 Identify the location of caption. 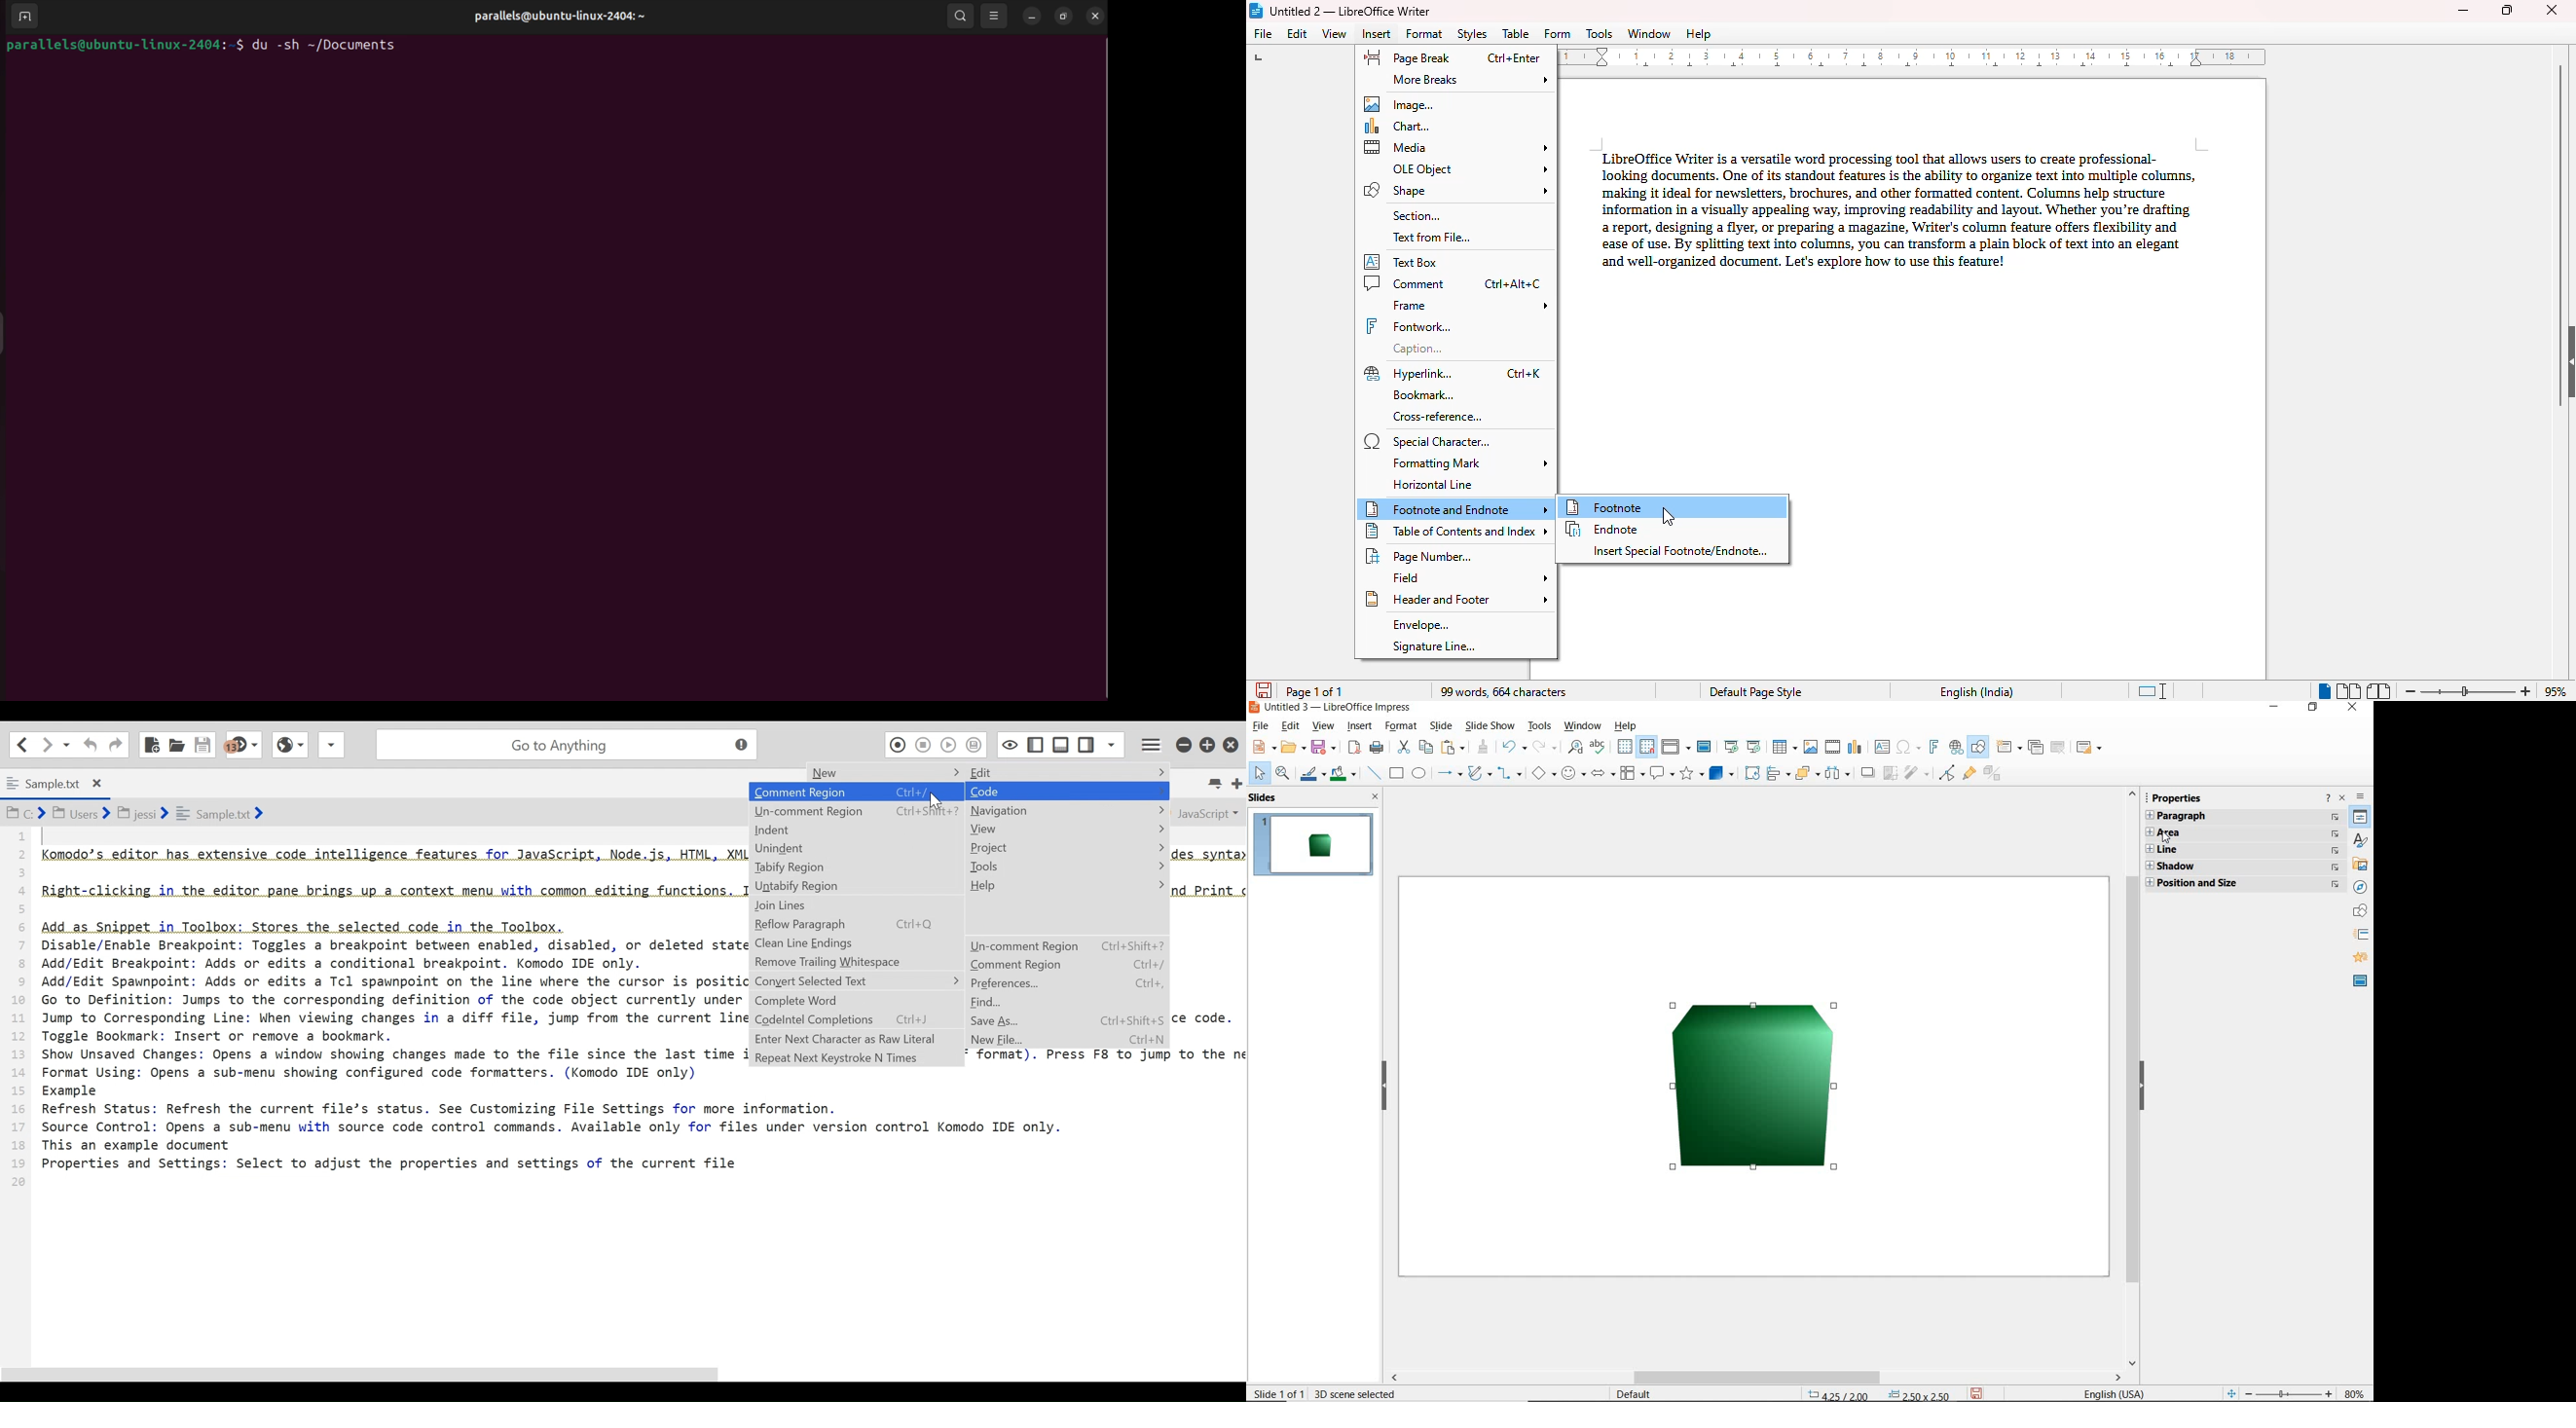
(1418, 349).